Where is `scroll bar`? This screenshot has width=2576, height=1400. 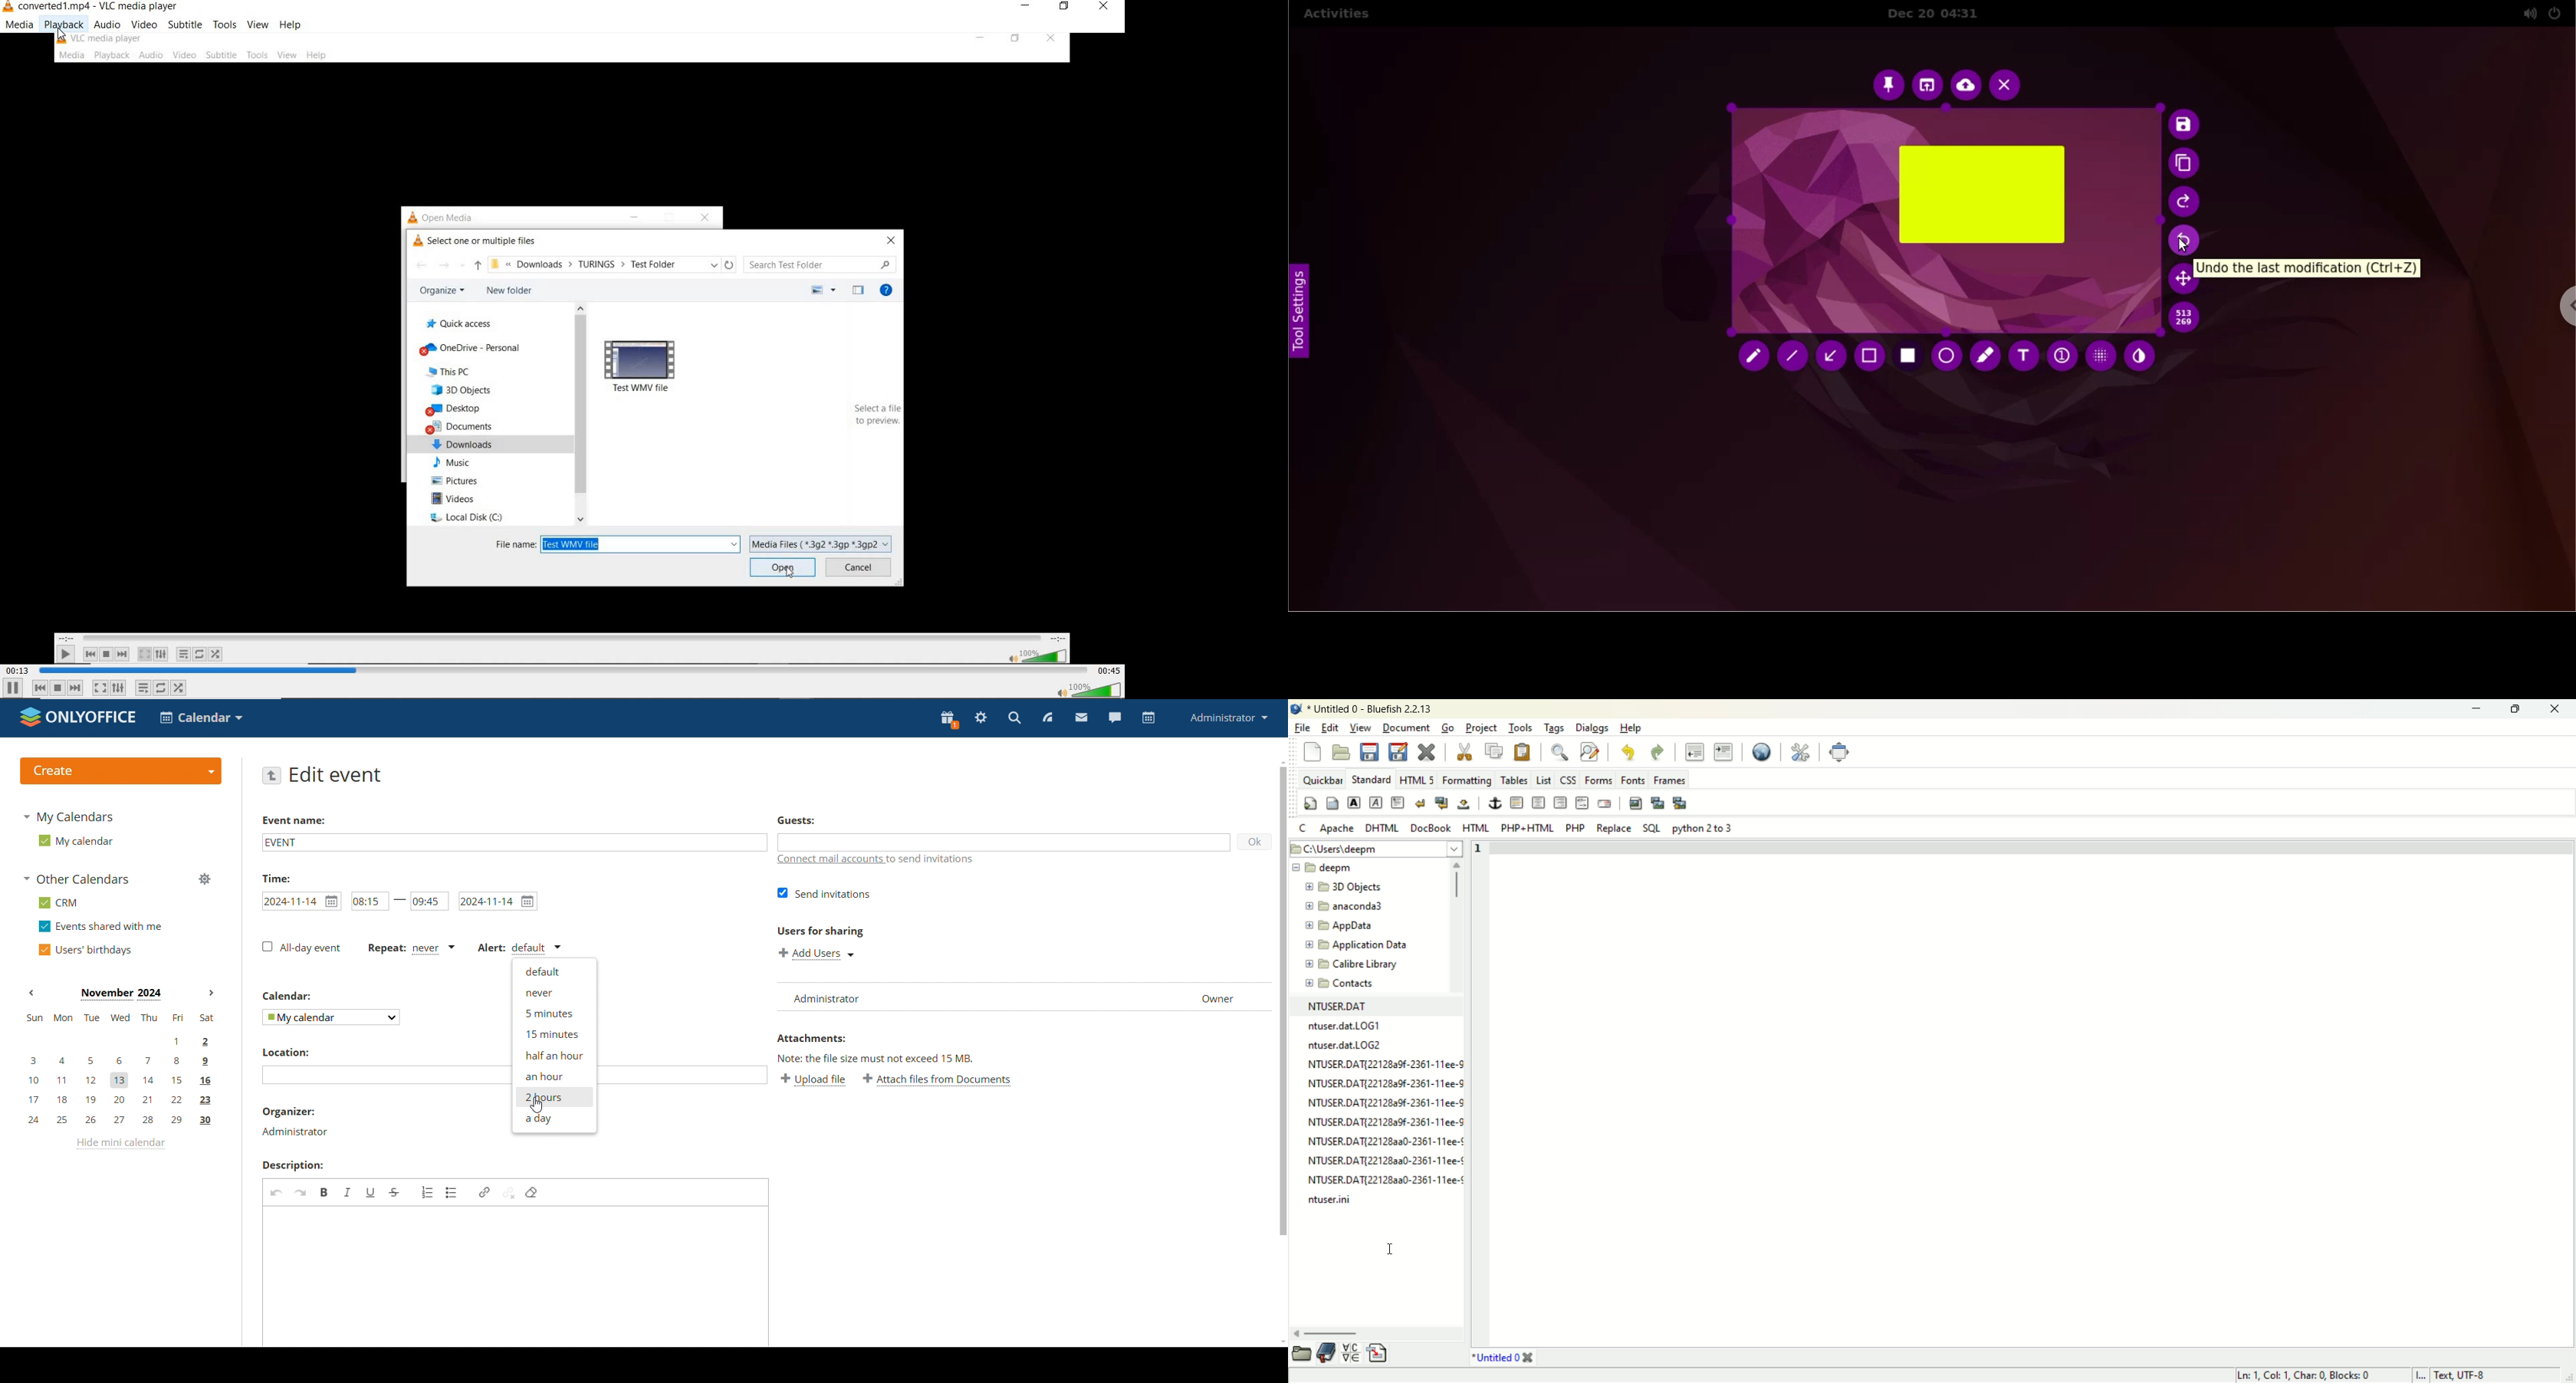 scroll bar is located at coordinates (1456, 927).